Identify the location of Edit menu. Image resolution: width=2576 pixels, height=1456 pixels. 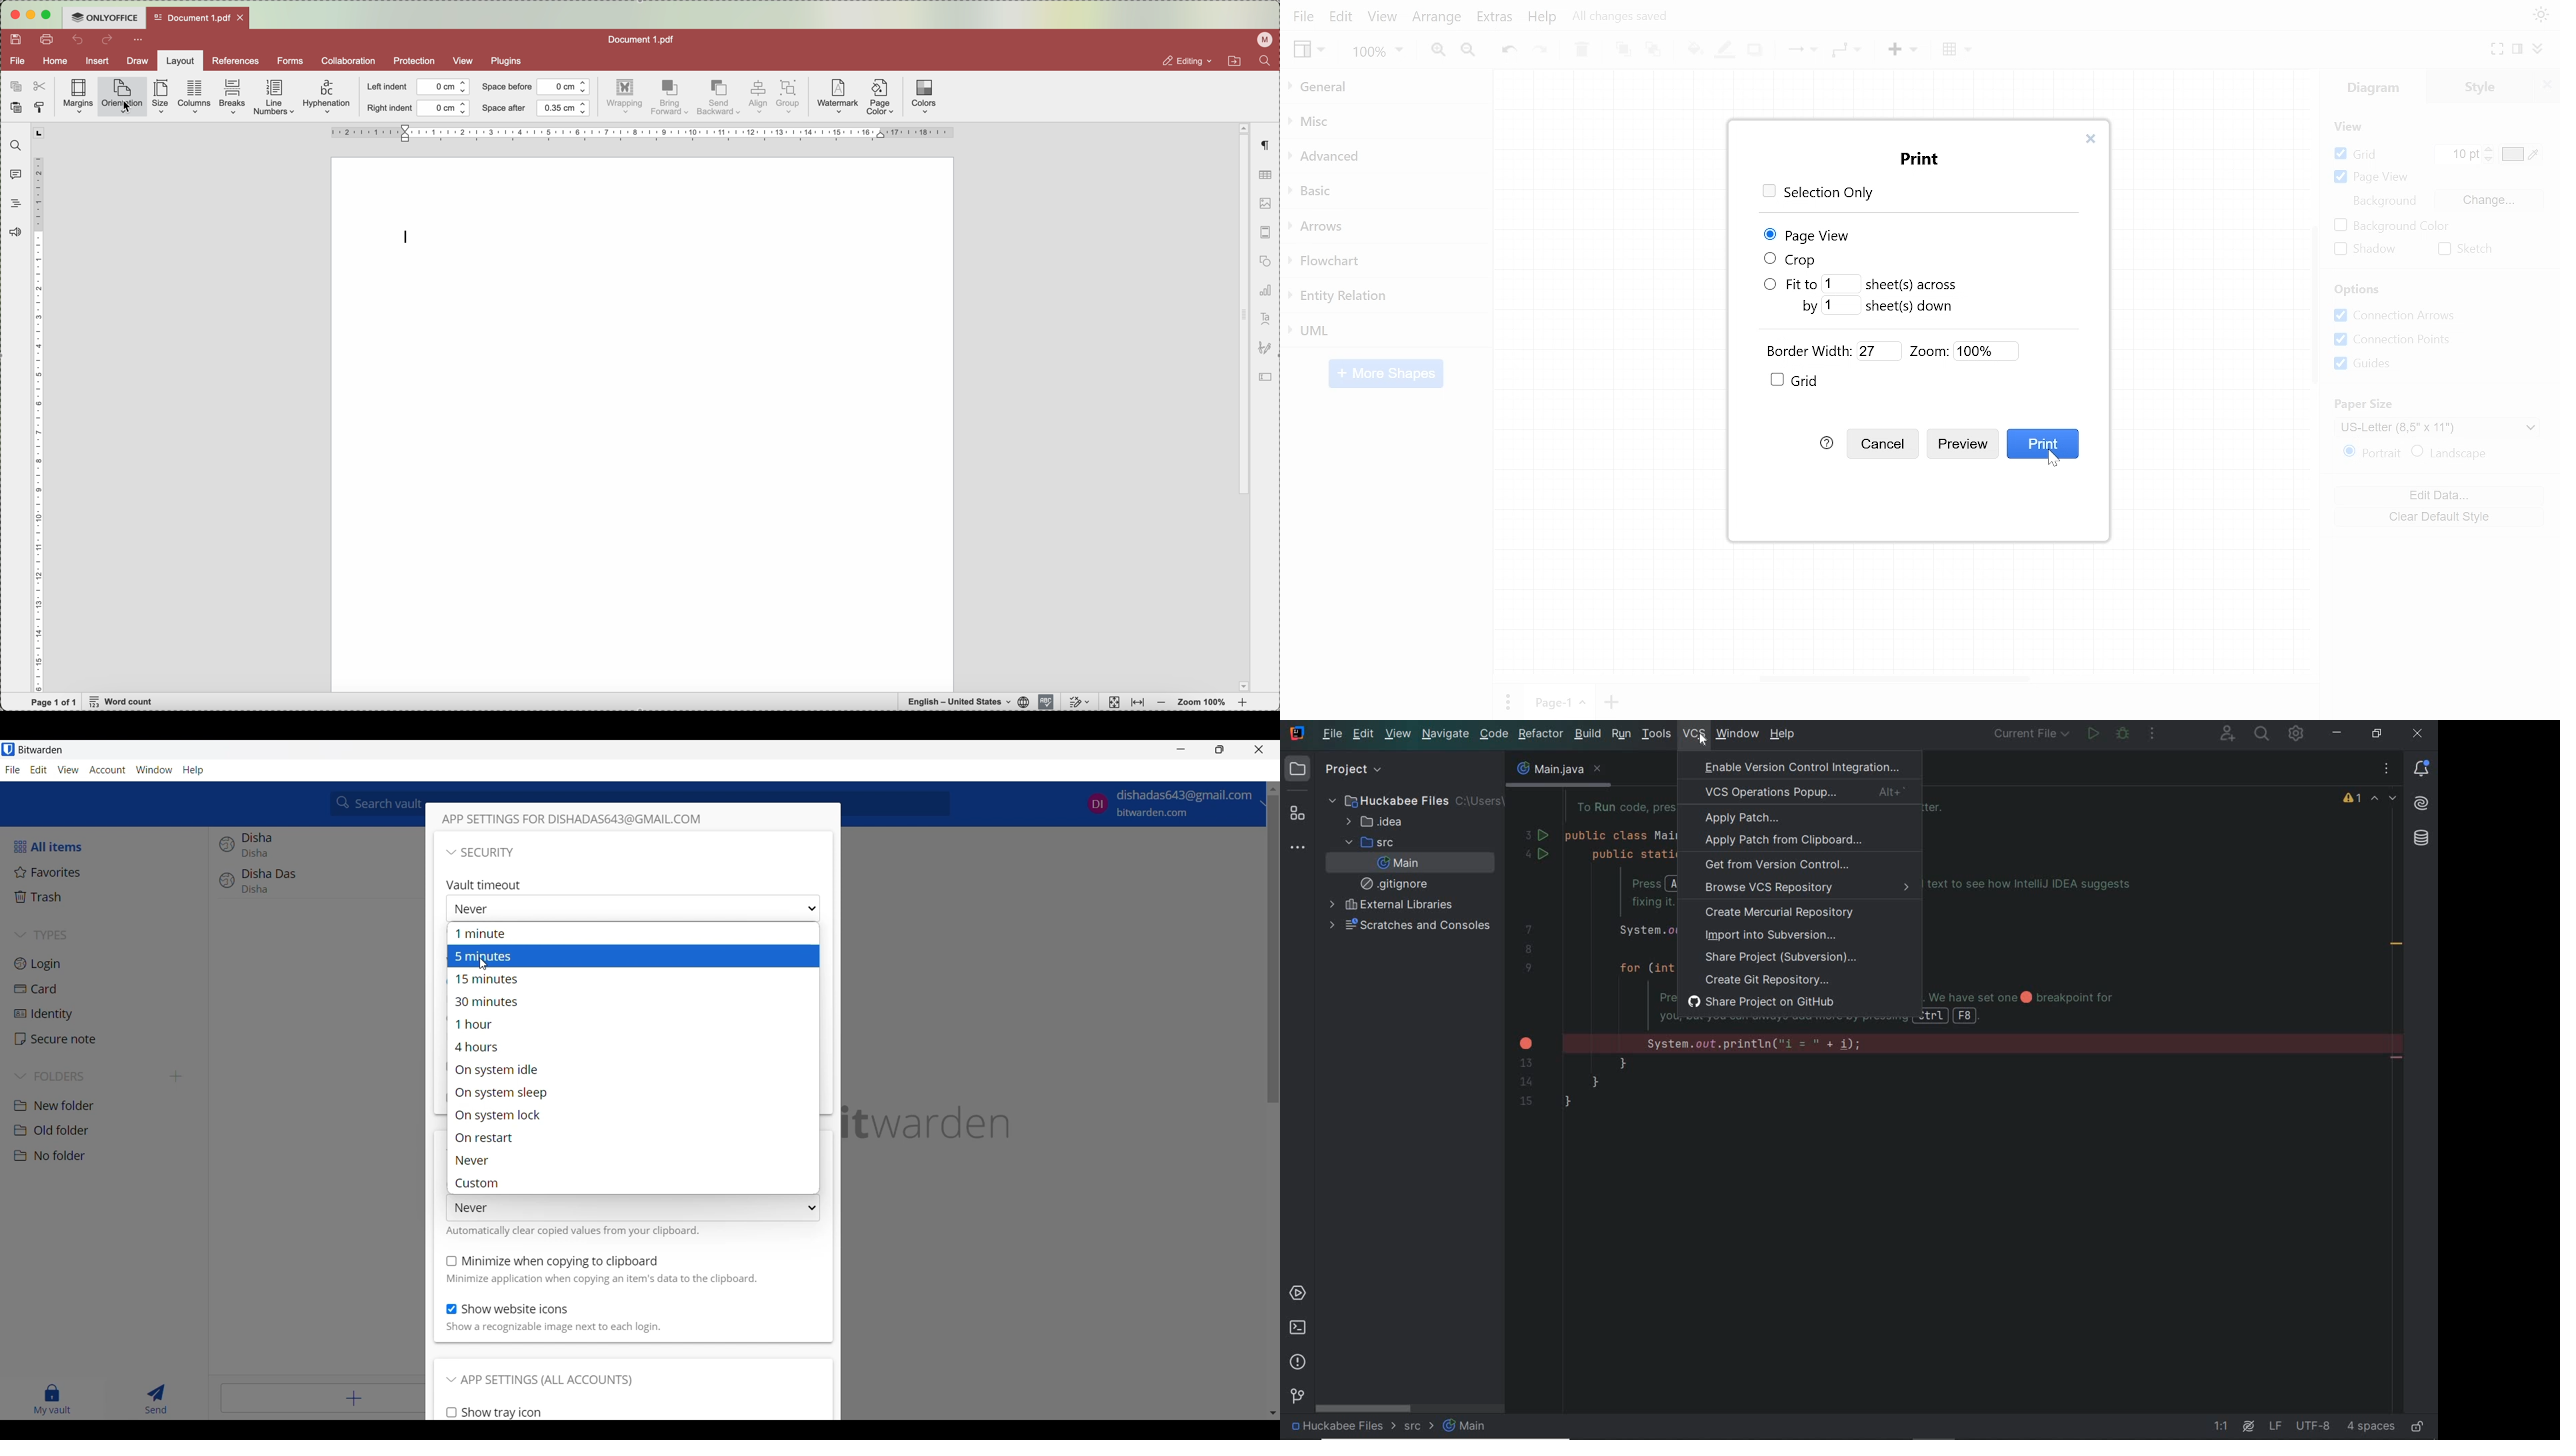
(39, 769).